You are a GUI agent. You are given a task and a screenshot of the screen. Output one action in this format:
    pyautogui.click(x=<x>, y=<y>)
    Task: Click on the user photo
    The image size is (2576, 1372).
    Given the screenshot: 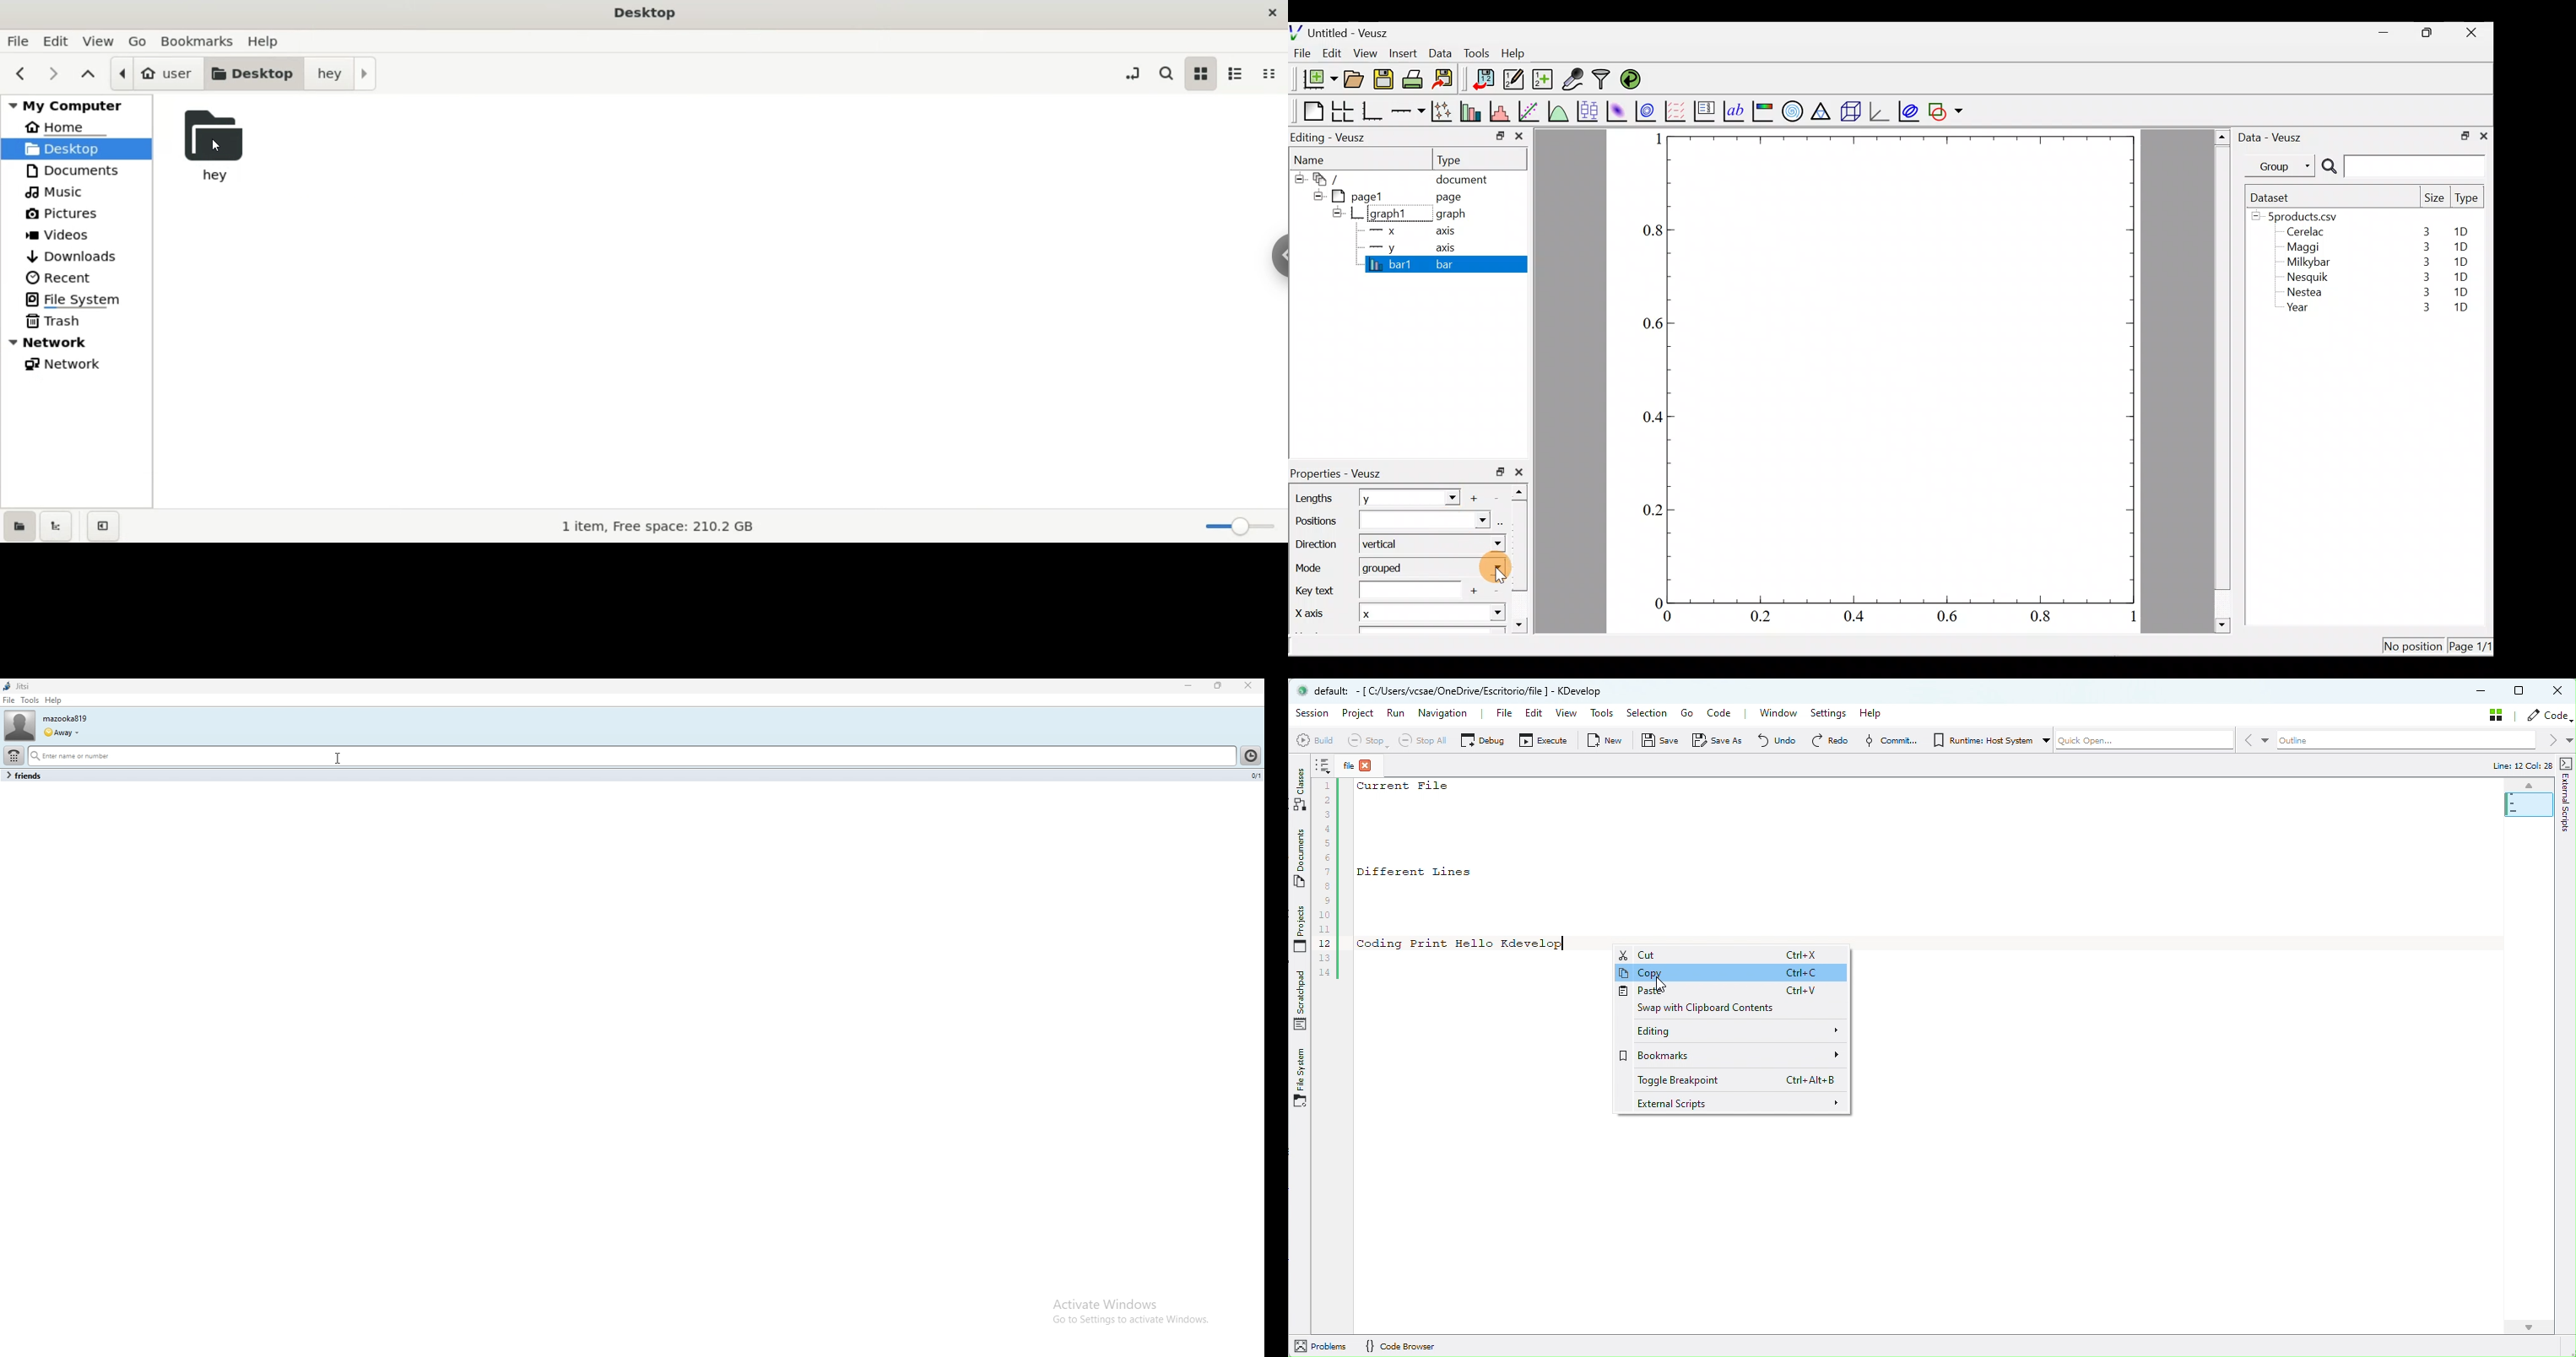 What is the action you would take?
    pyautogui.click(x=18, y=725)
    